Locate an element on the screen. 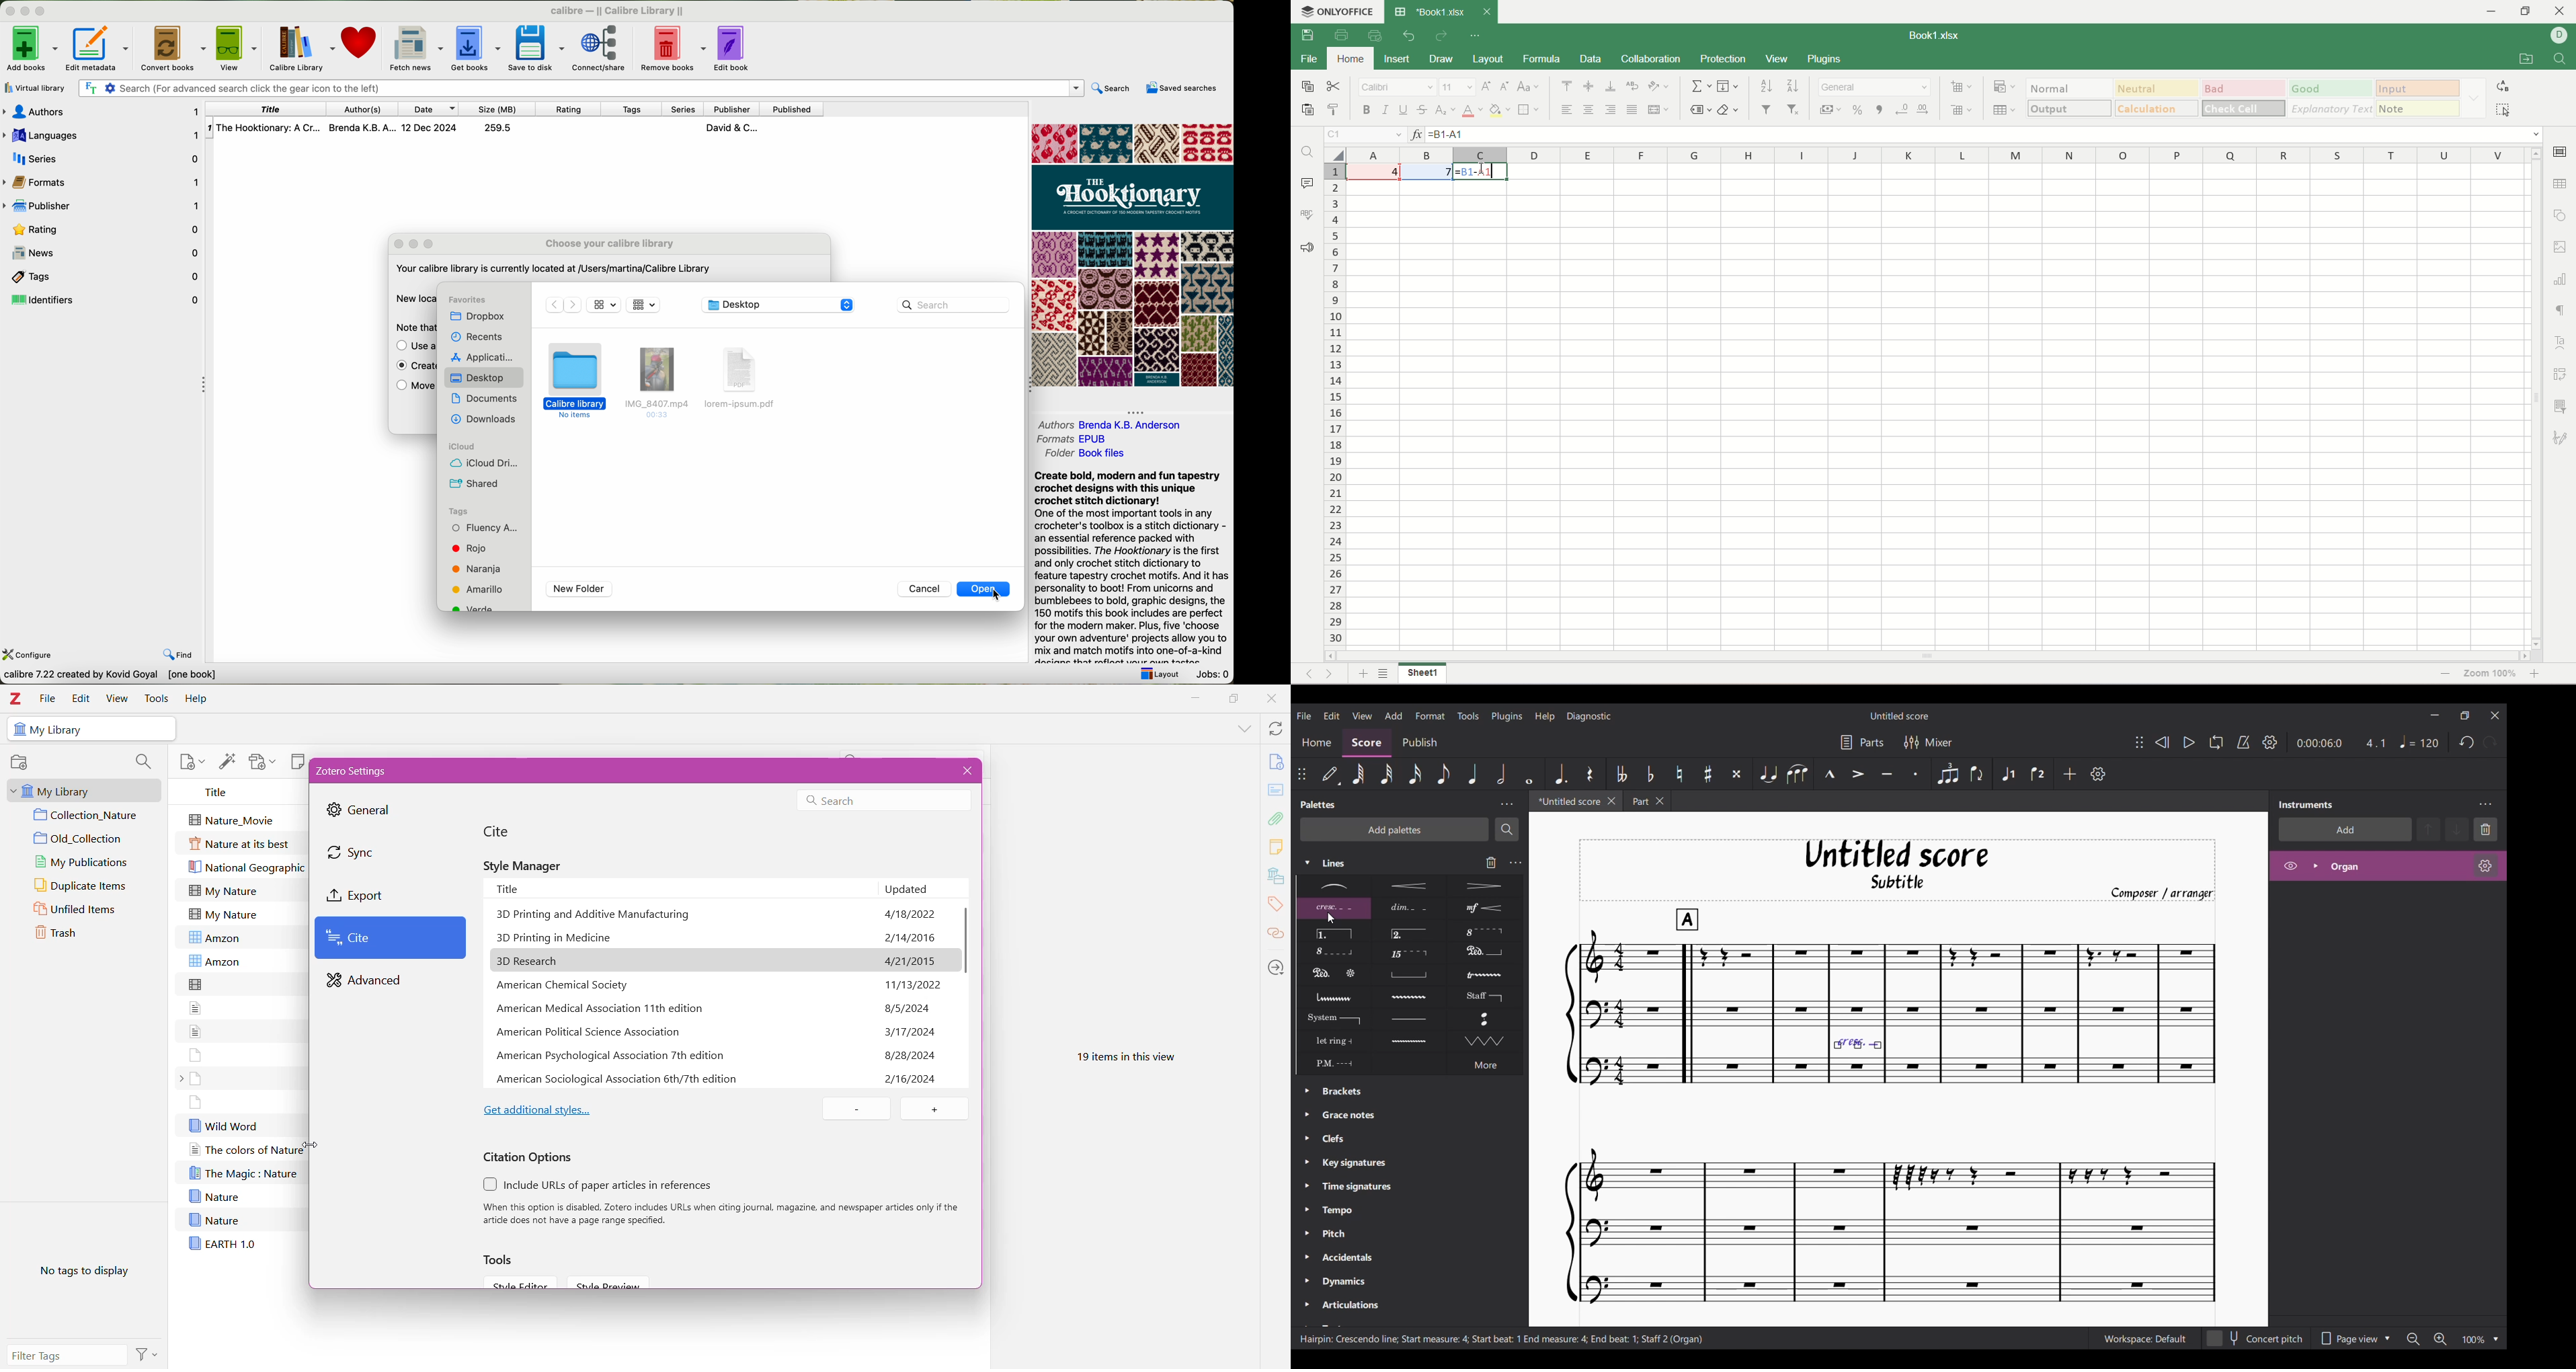 The image size is (2576, 1372). object settings is located at coordinates (2560, 213).